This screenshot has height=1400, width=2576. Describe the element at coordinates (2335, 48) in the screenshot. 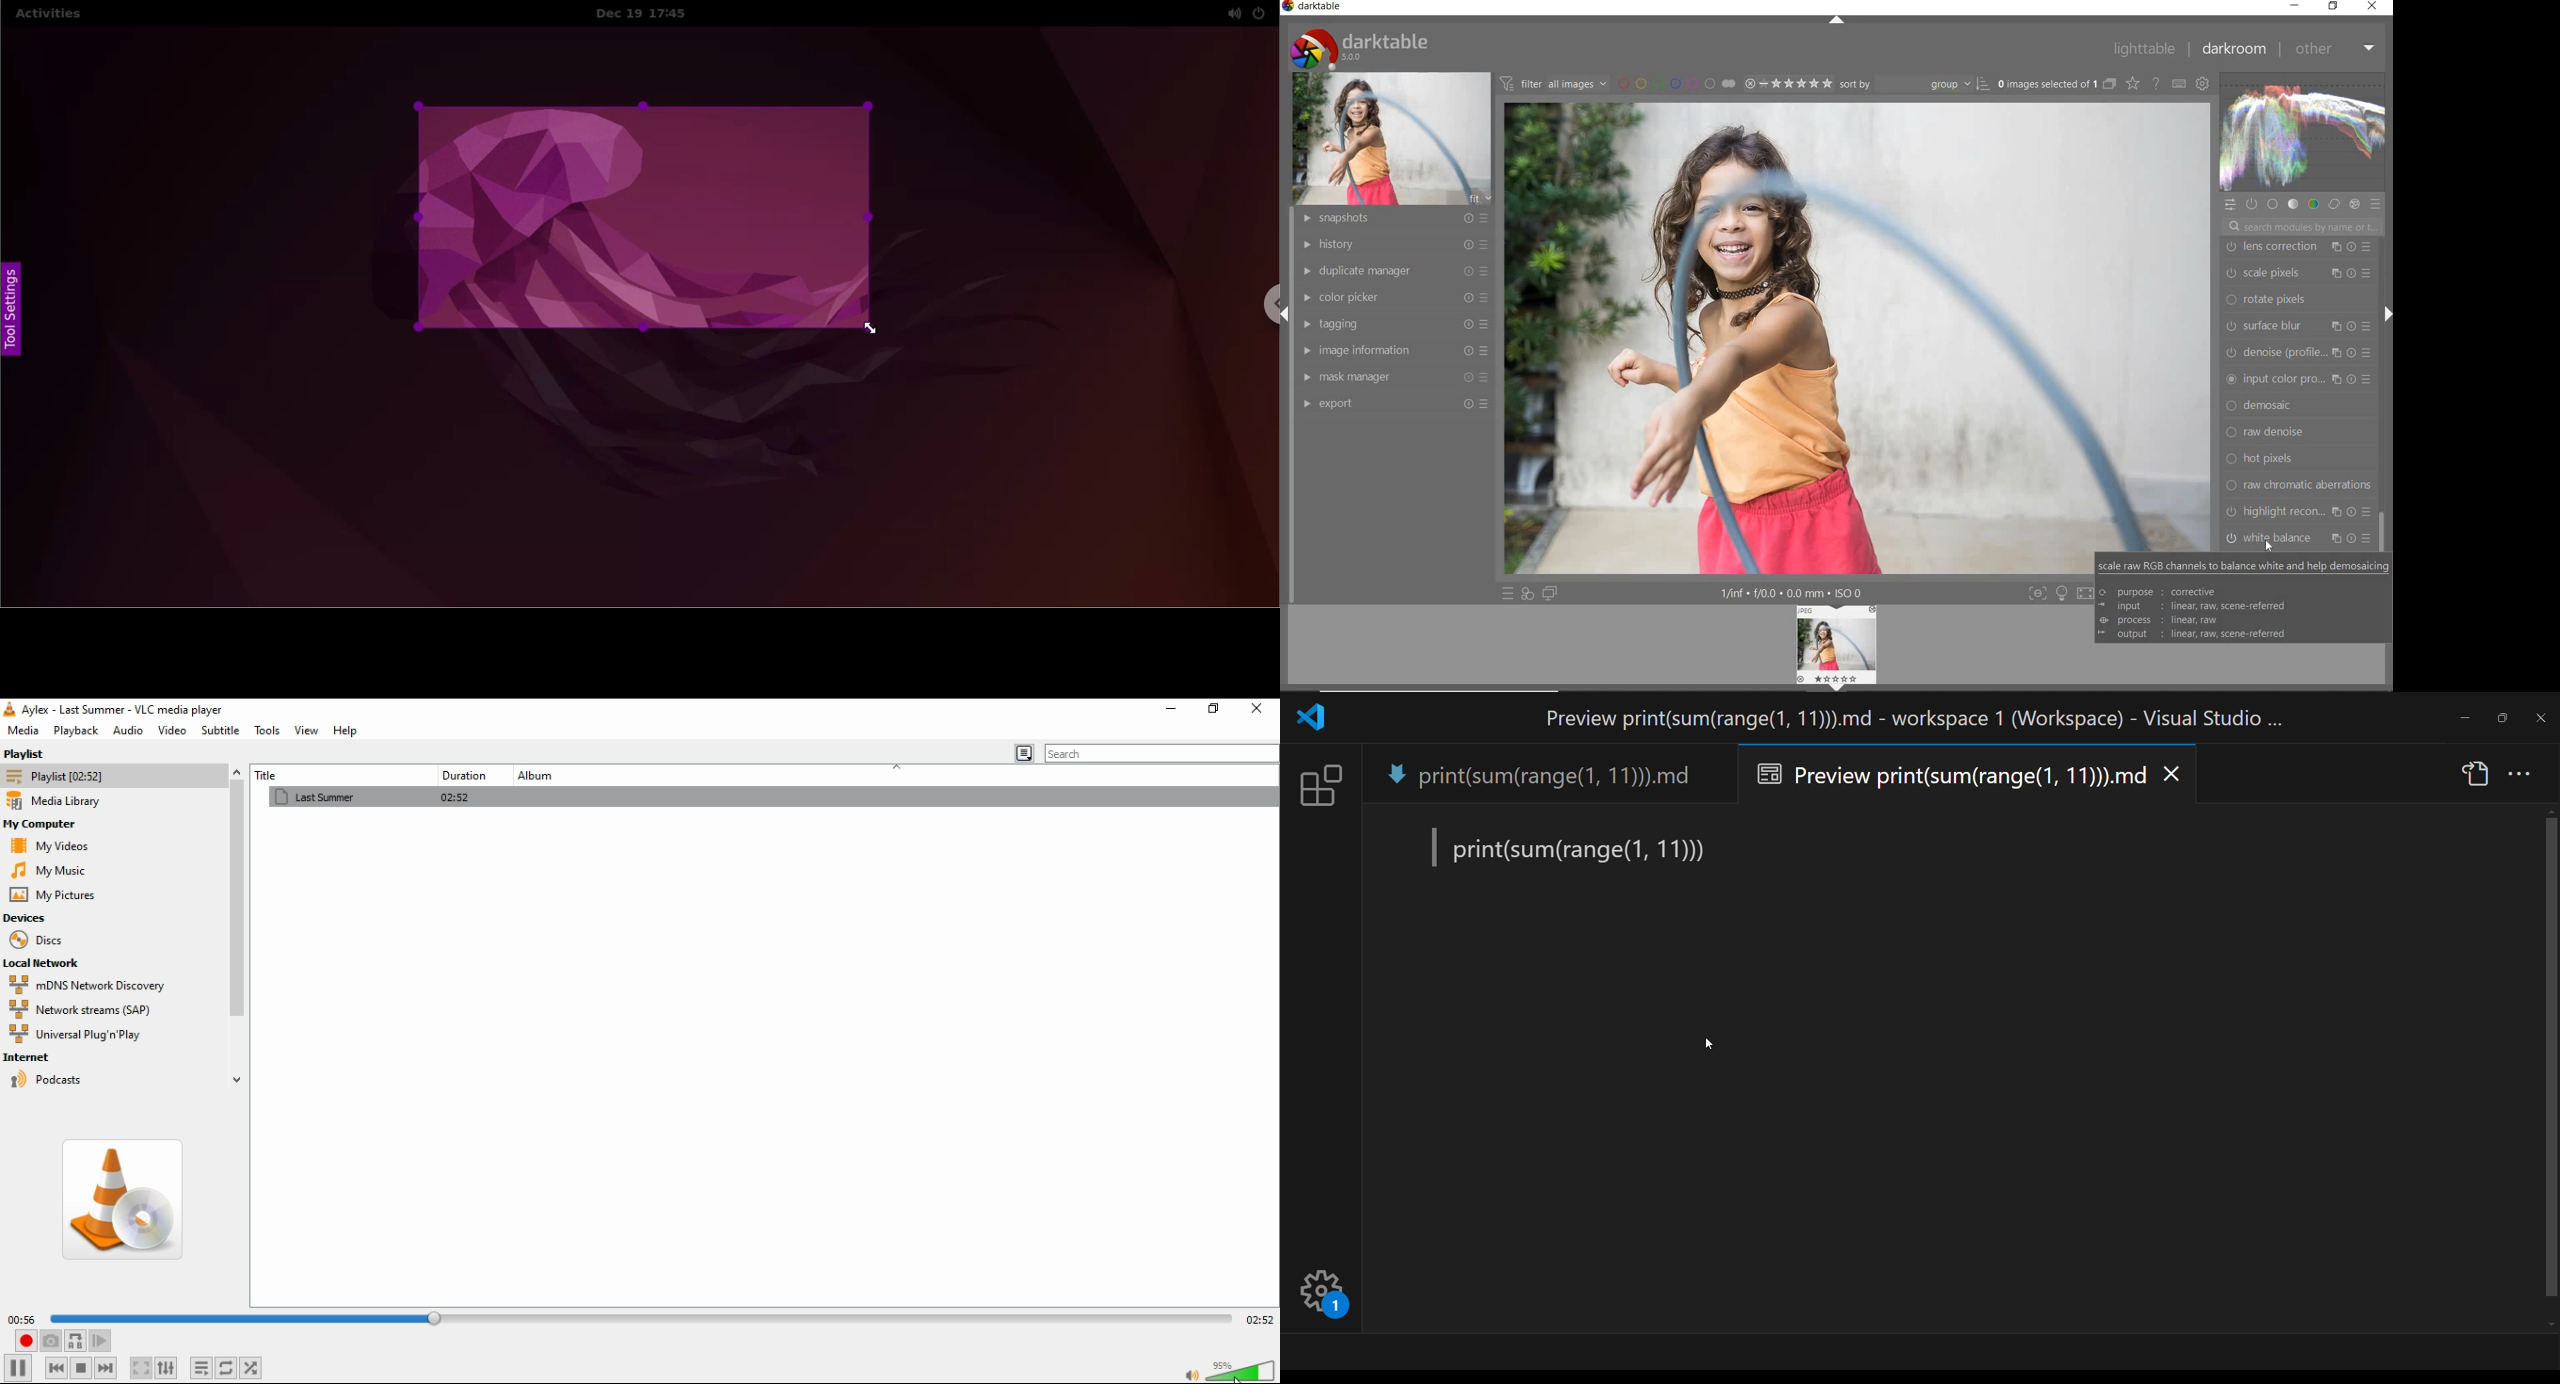

I see `other` at that location.